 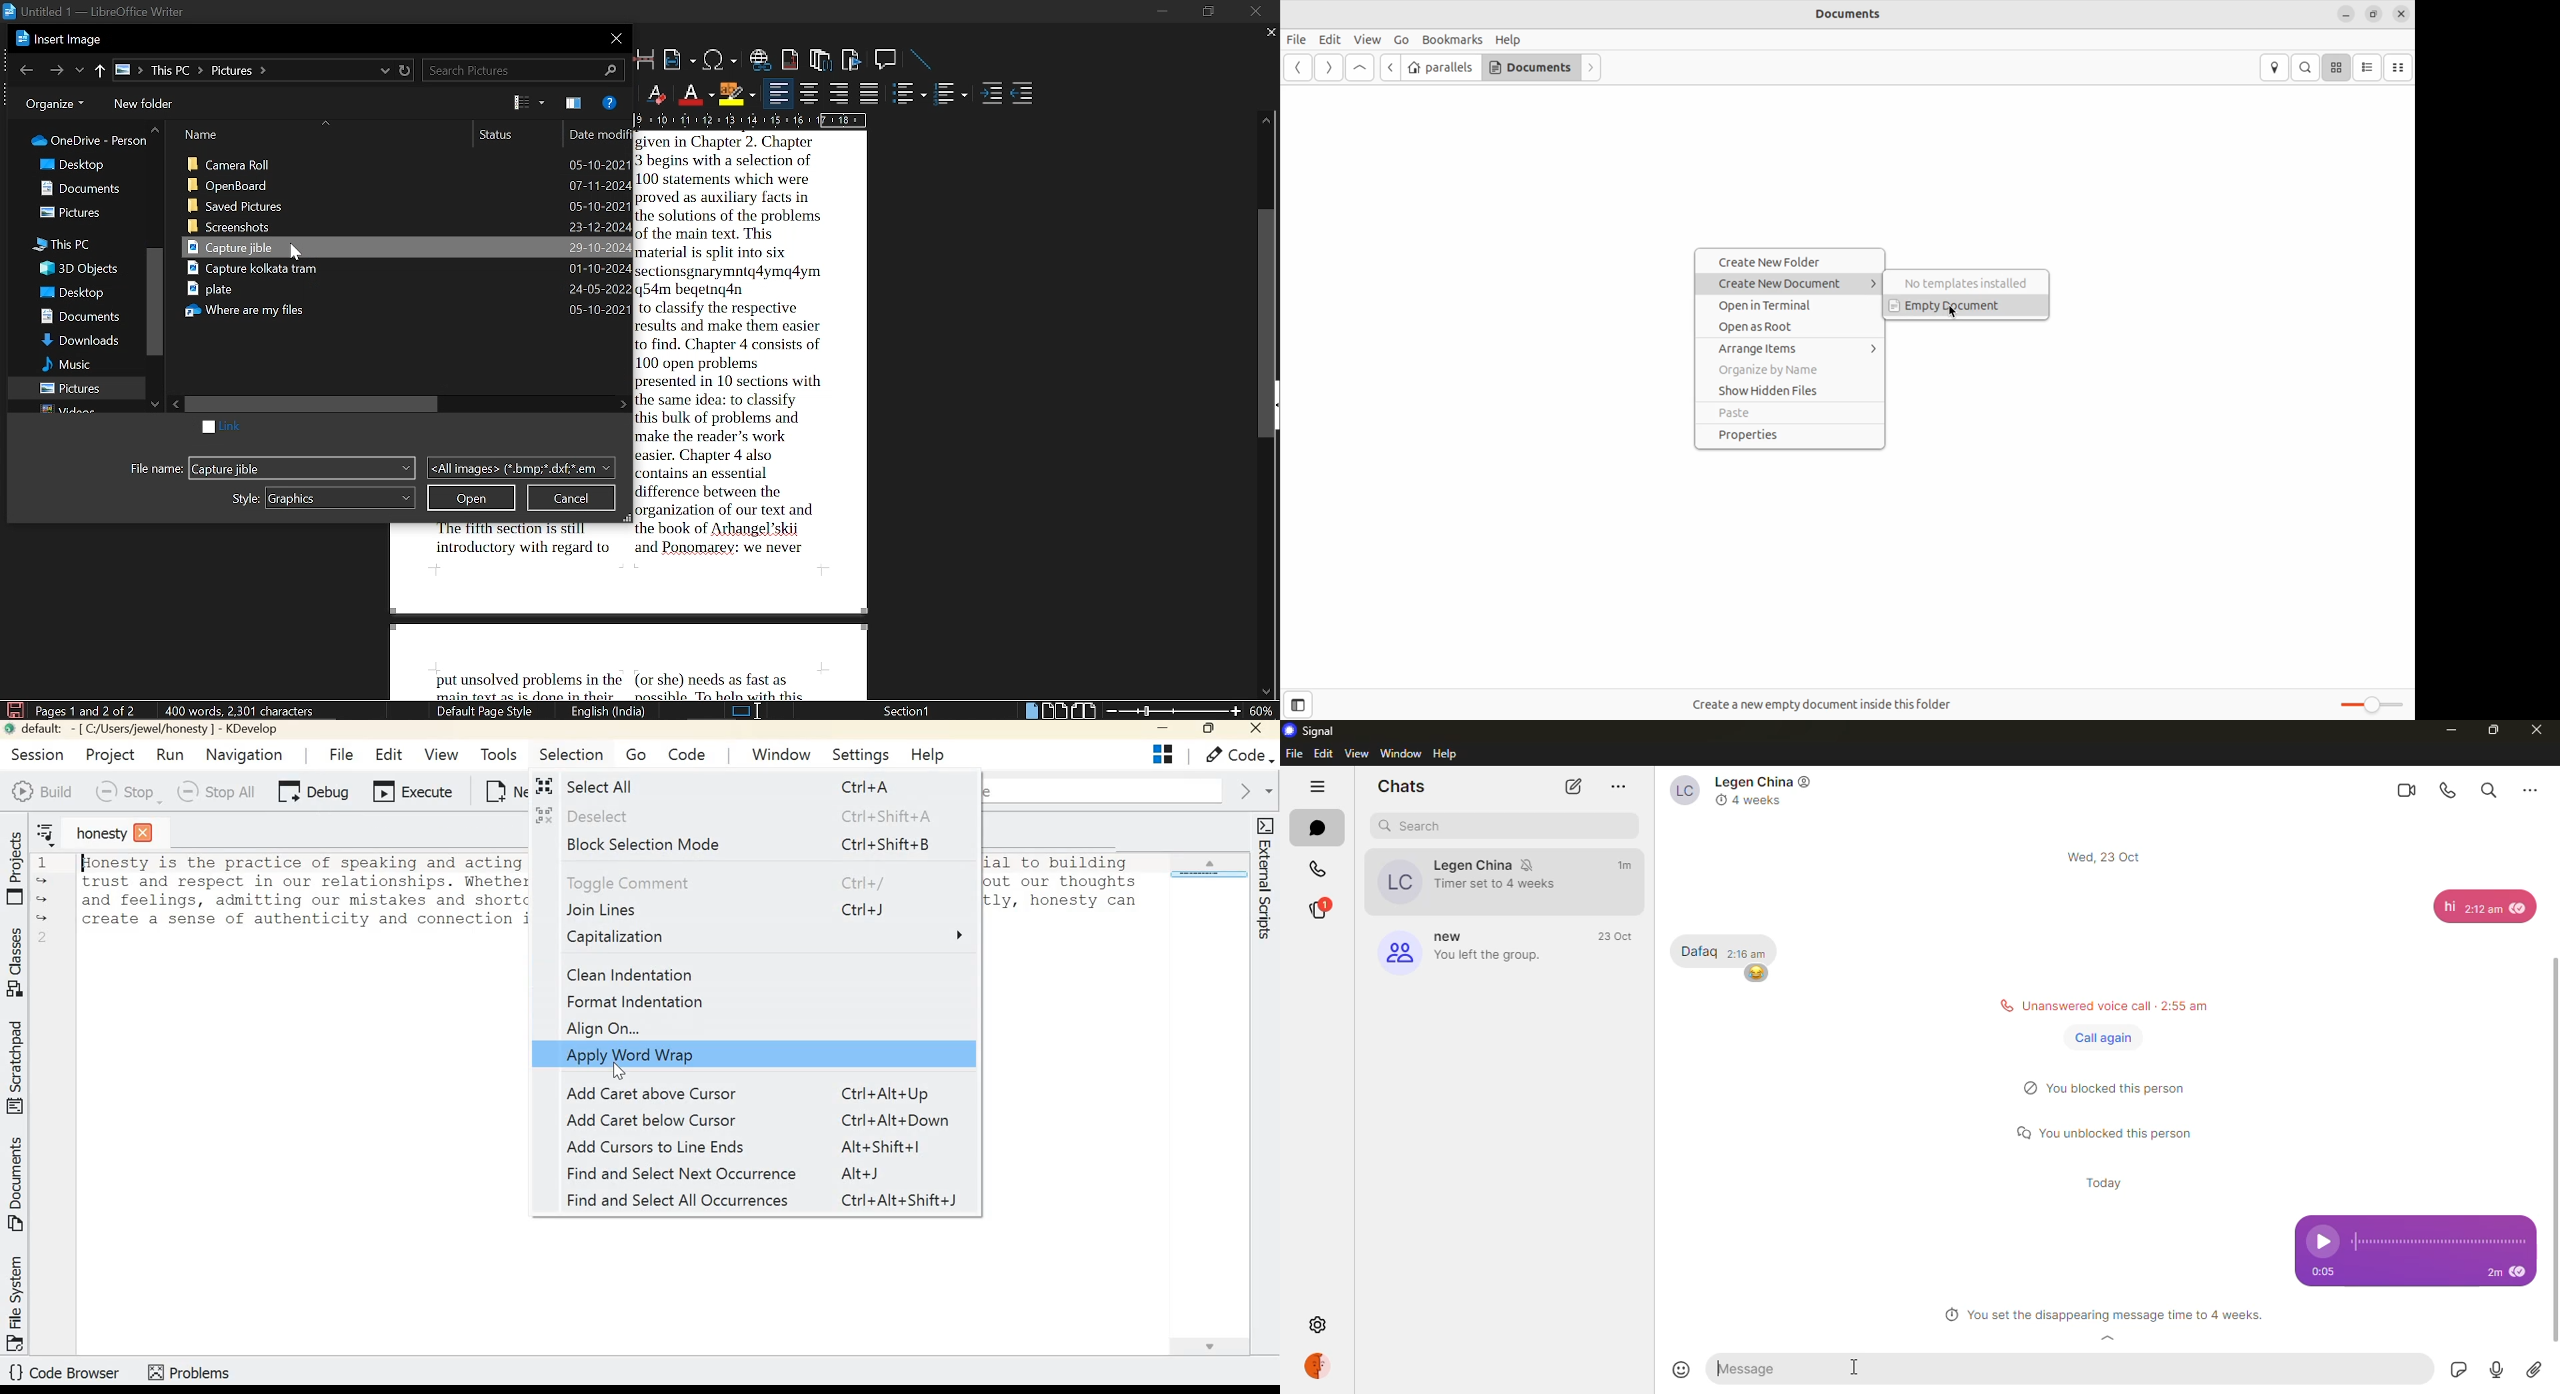 I want to click on book view, so click(x=1085, y=711).